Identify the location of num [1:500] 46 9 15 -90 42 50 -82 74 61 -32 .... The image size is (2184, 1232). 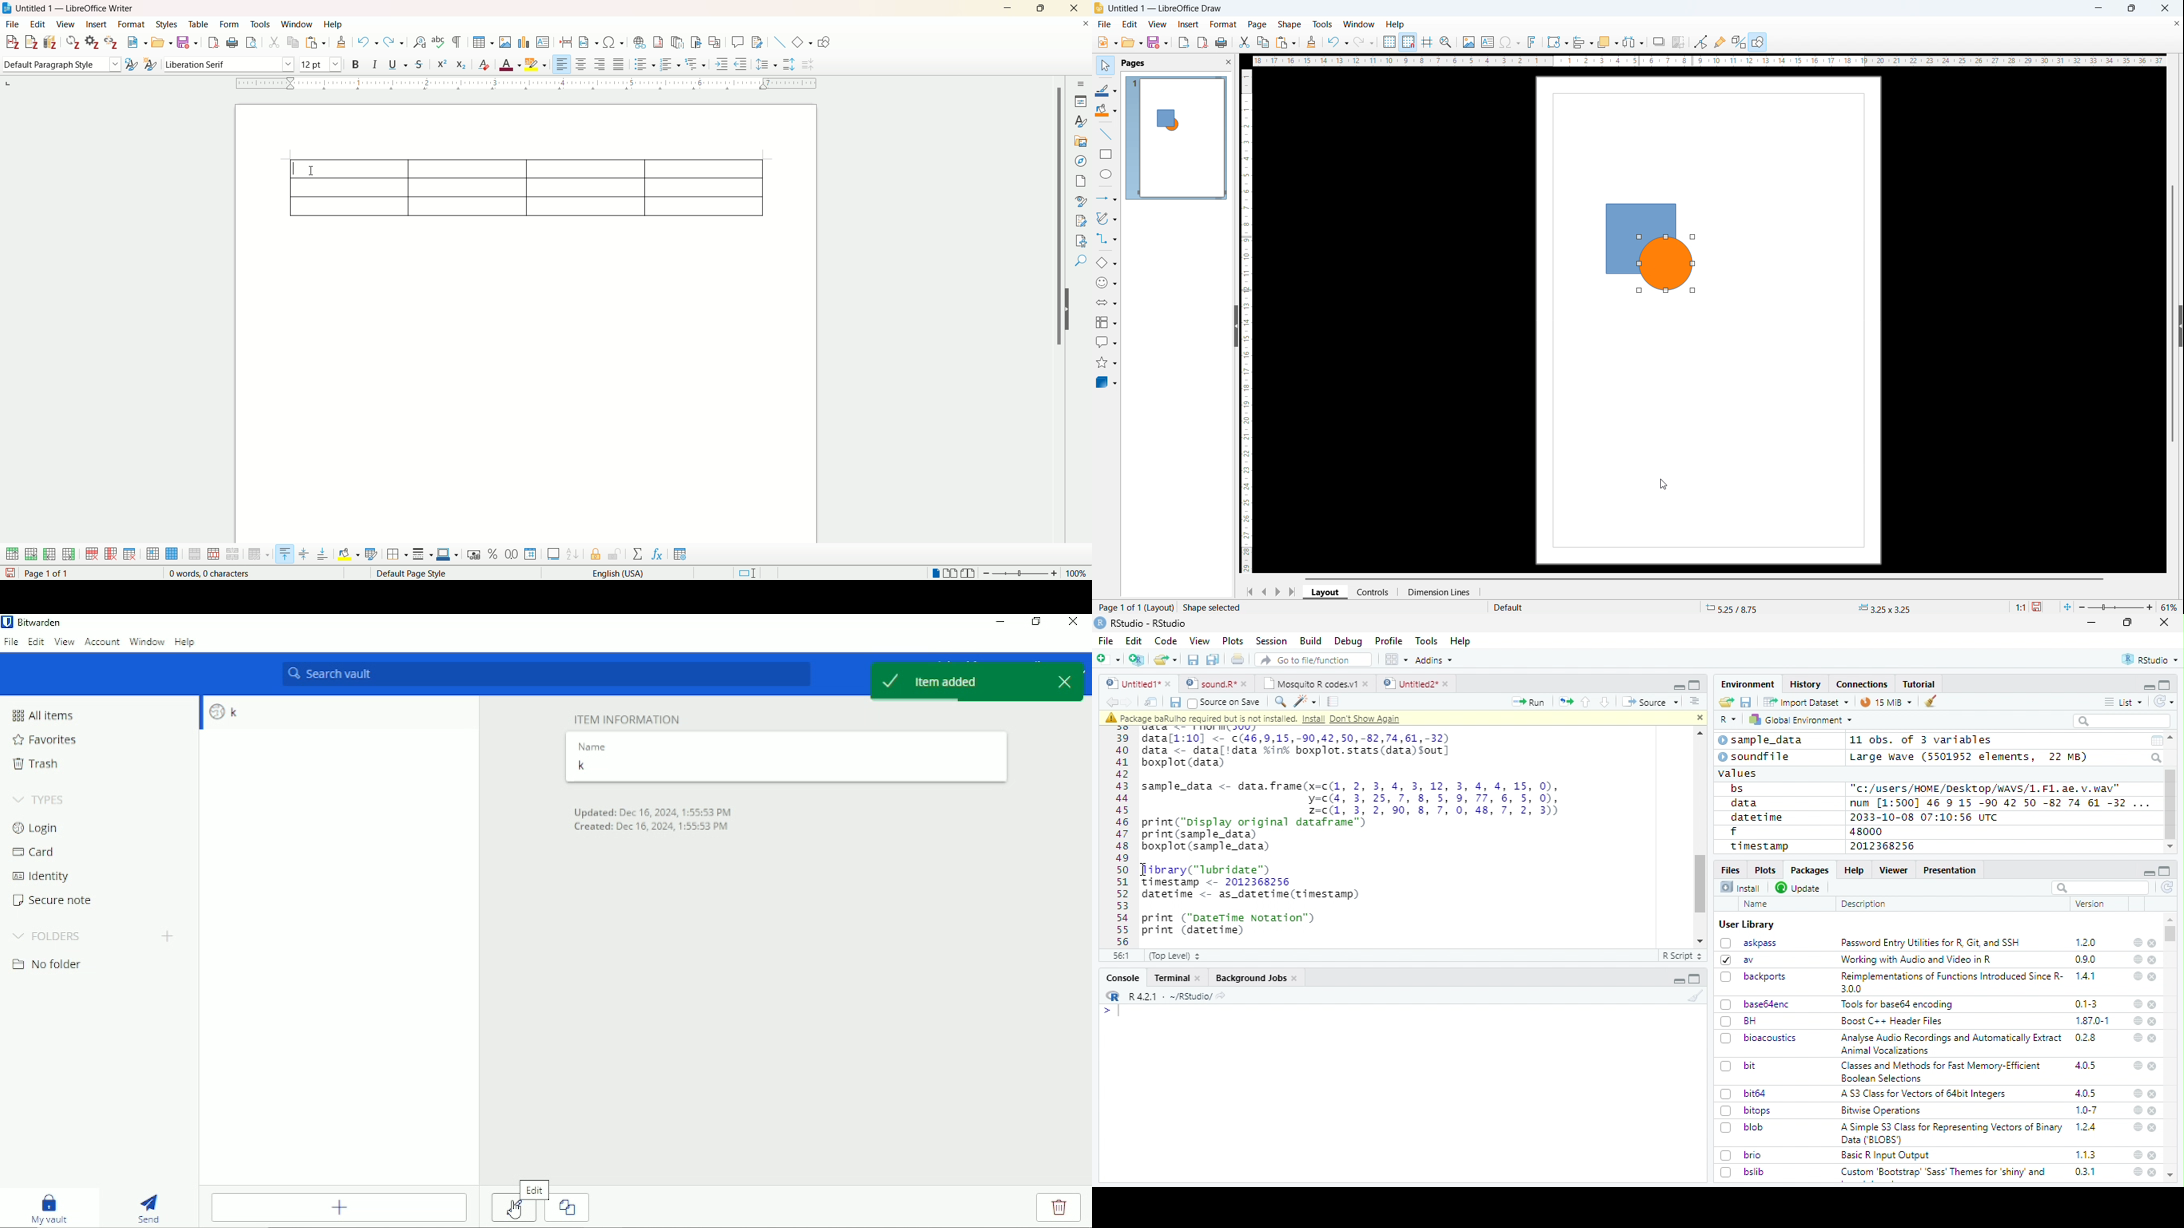
(1999, 803).